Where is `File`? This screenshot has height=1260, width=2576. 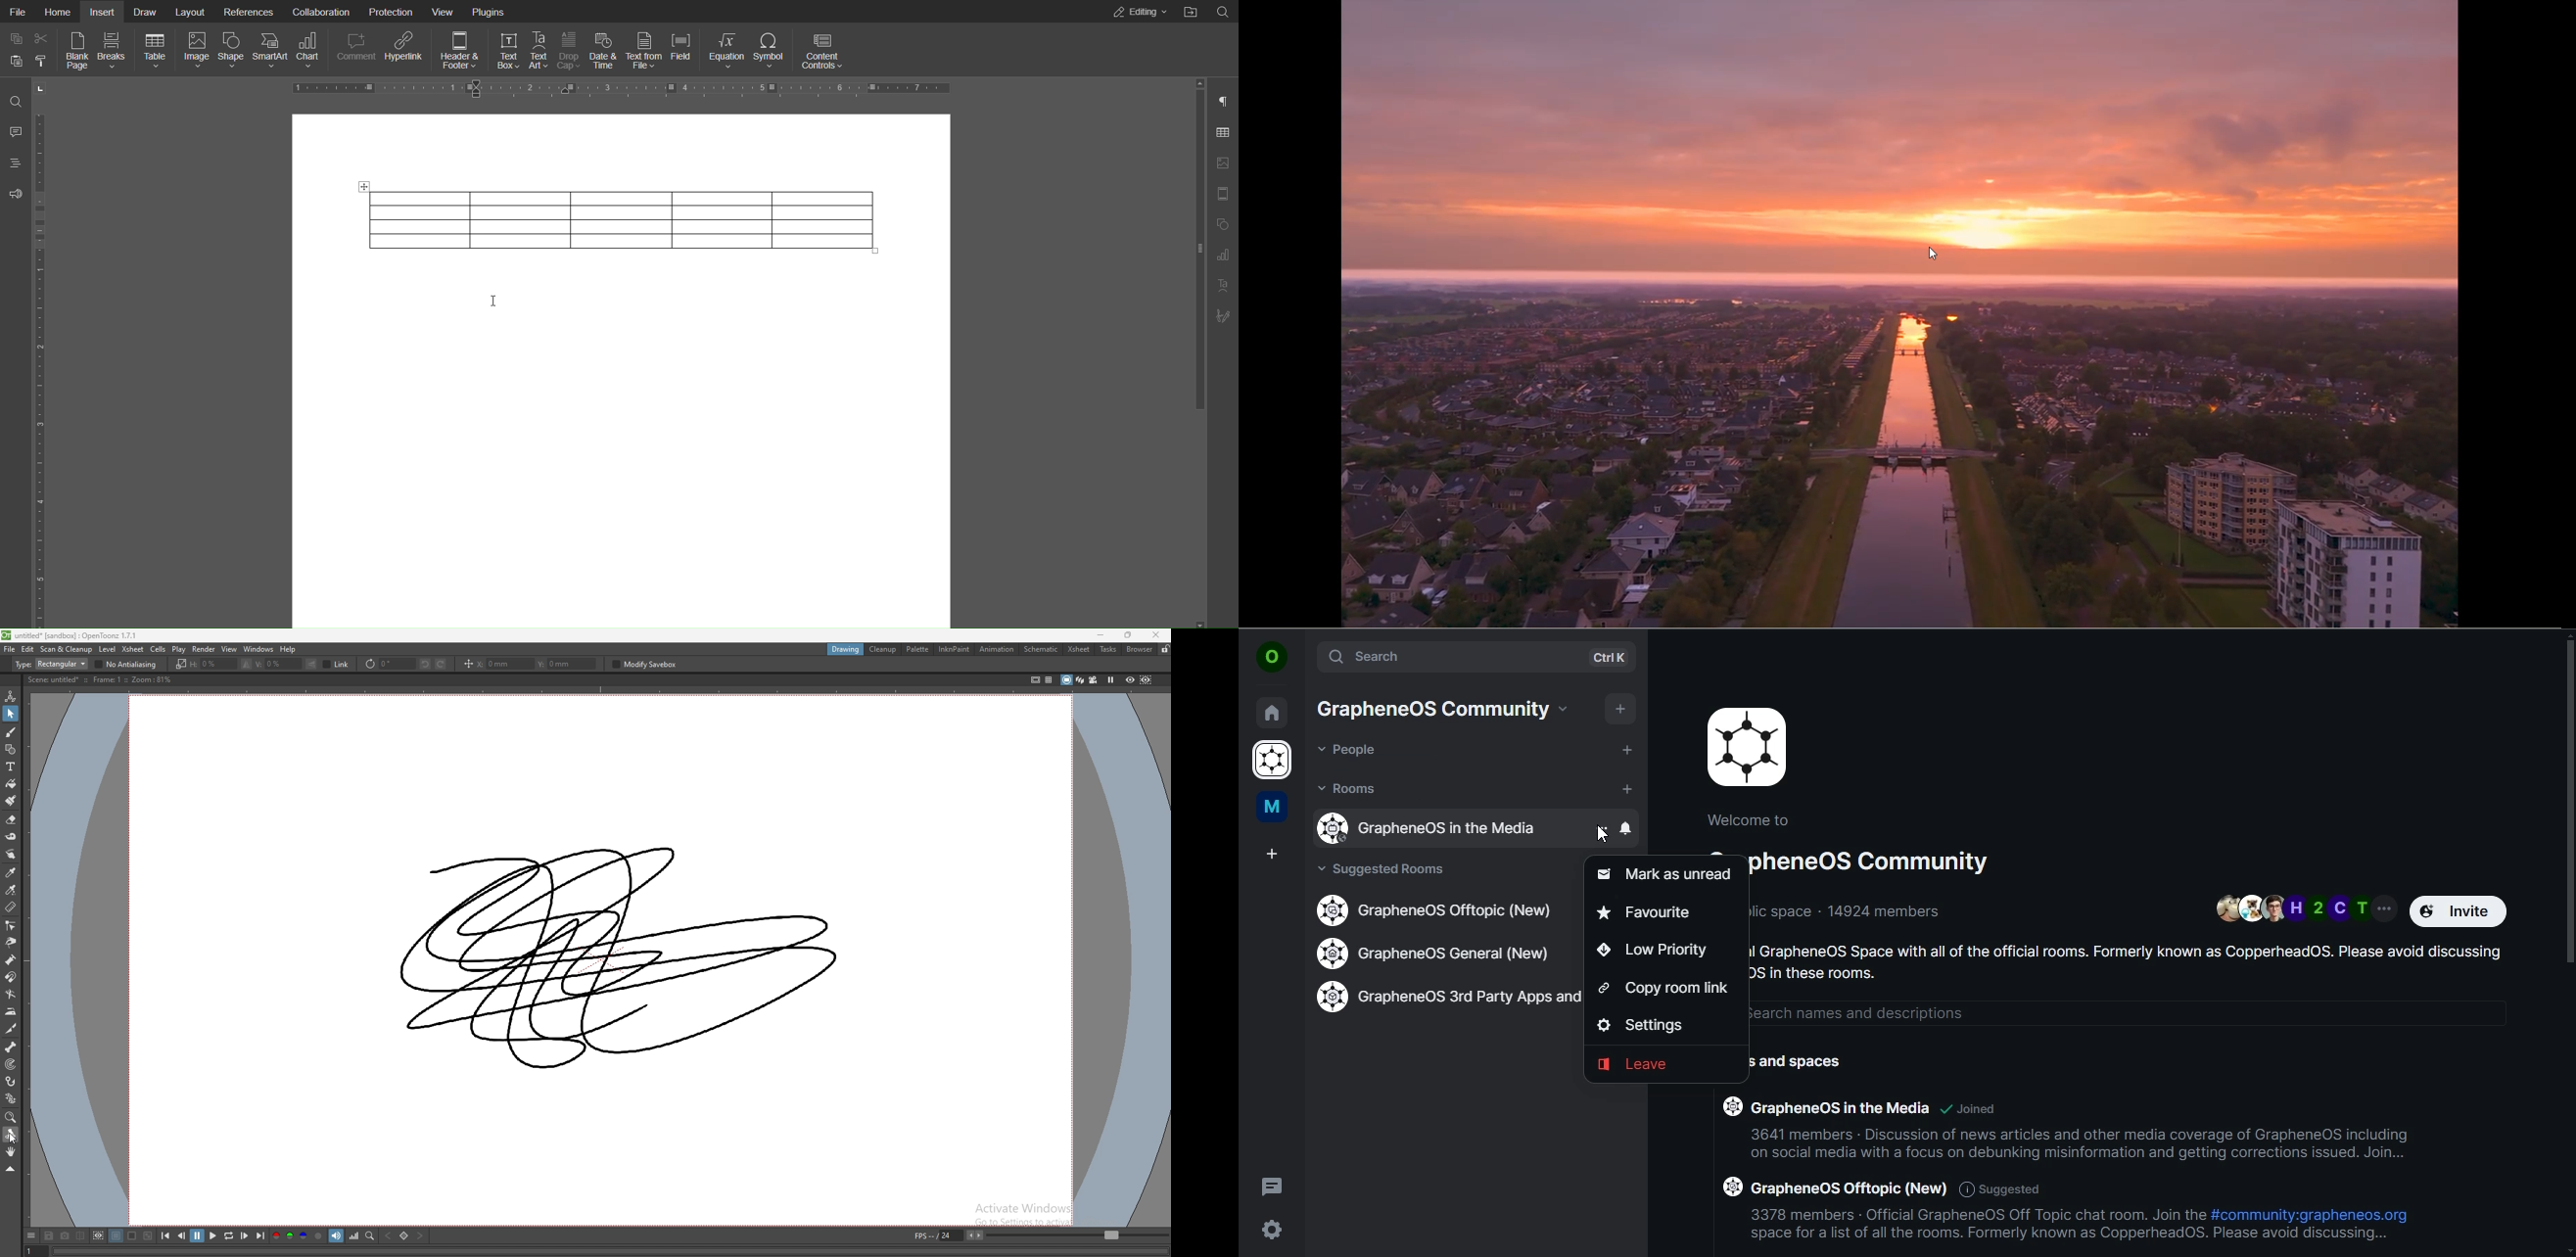 File is located at coordinates (19, 11).